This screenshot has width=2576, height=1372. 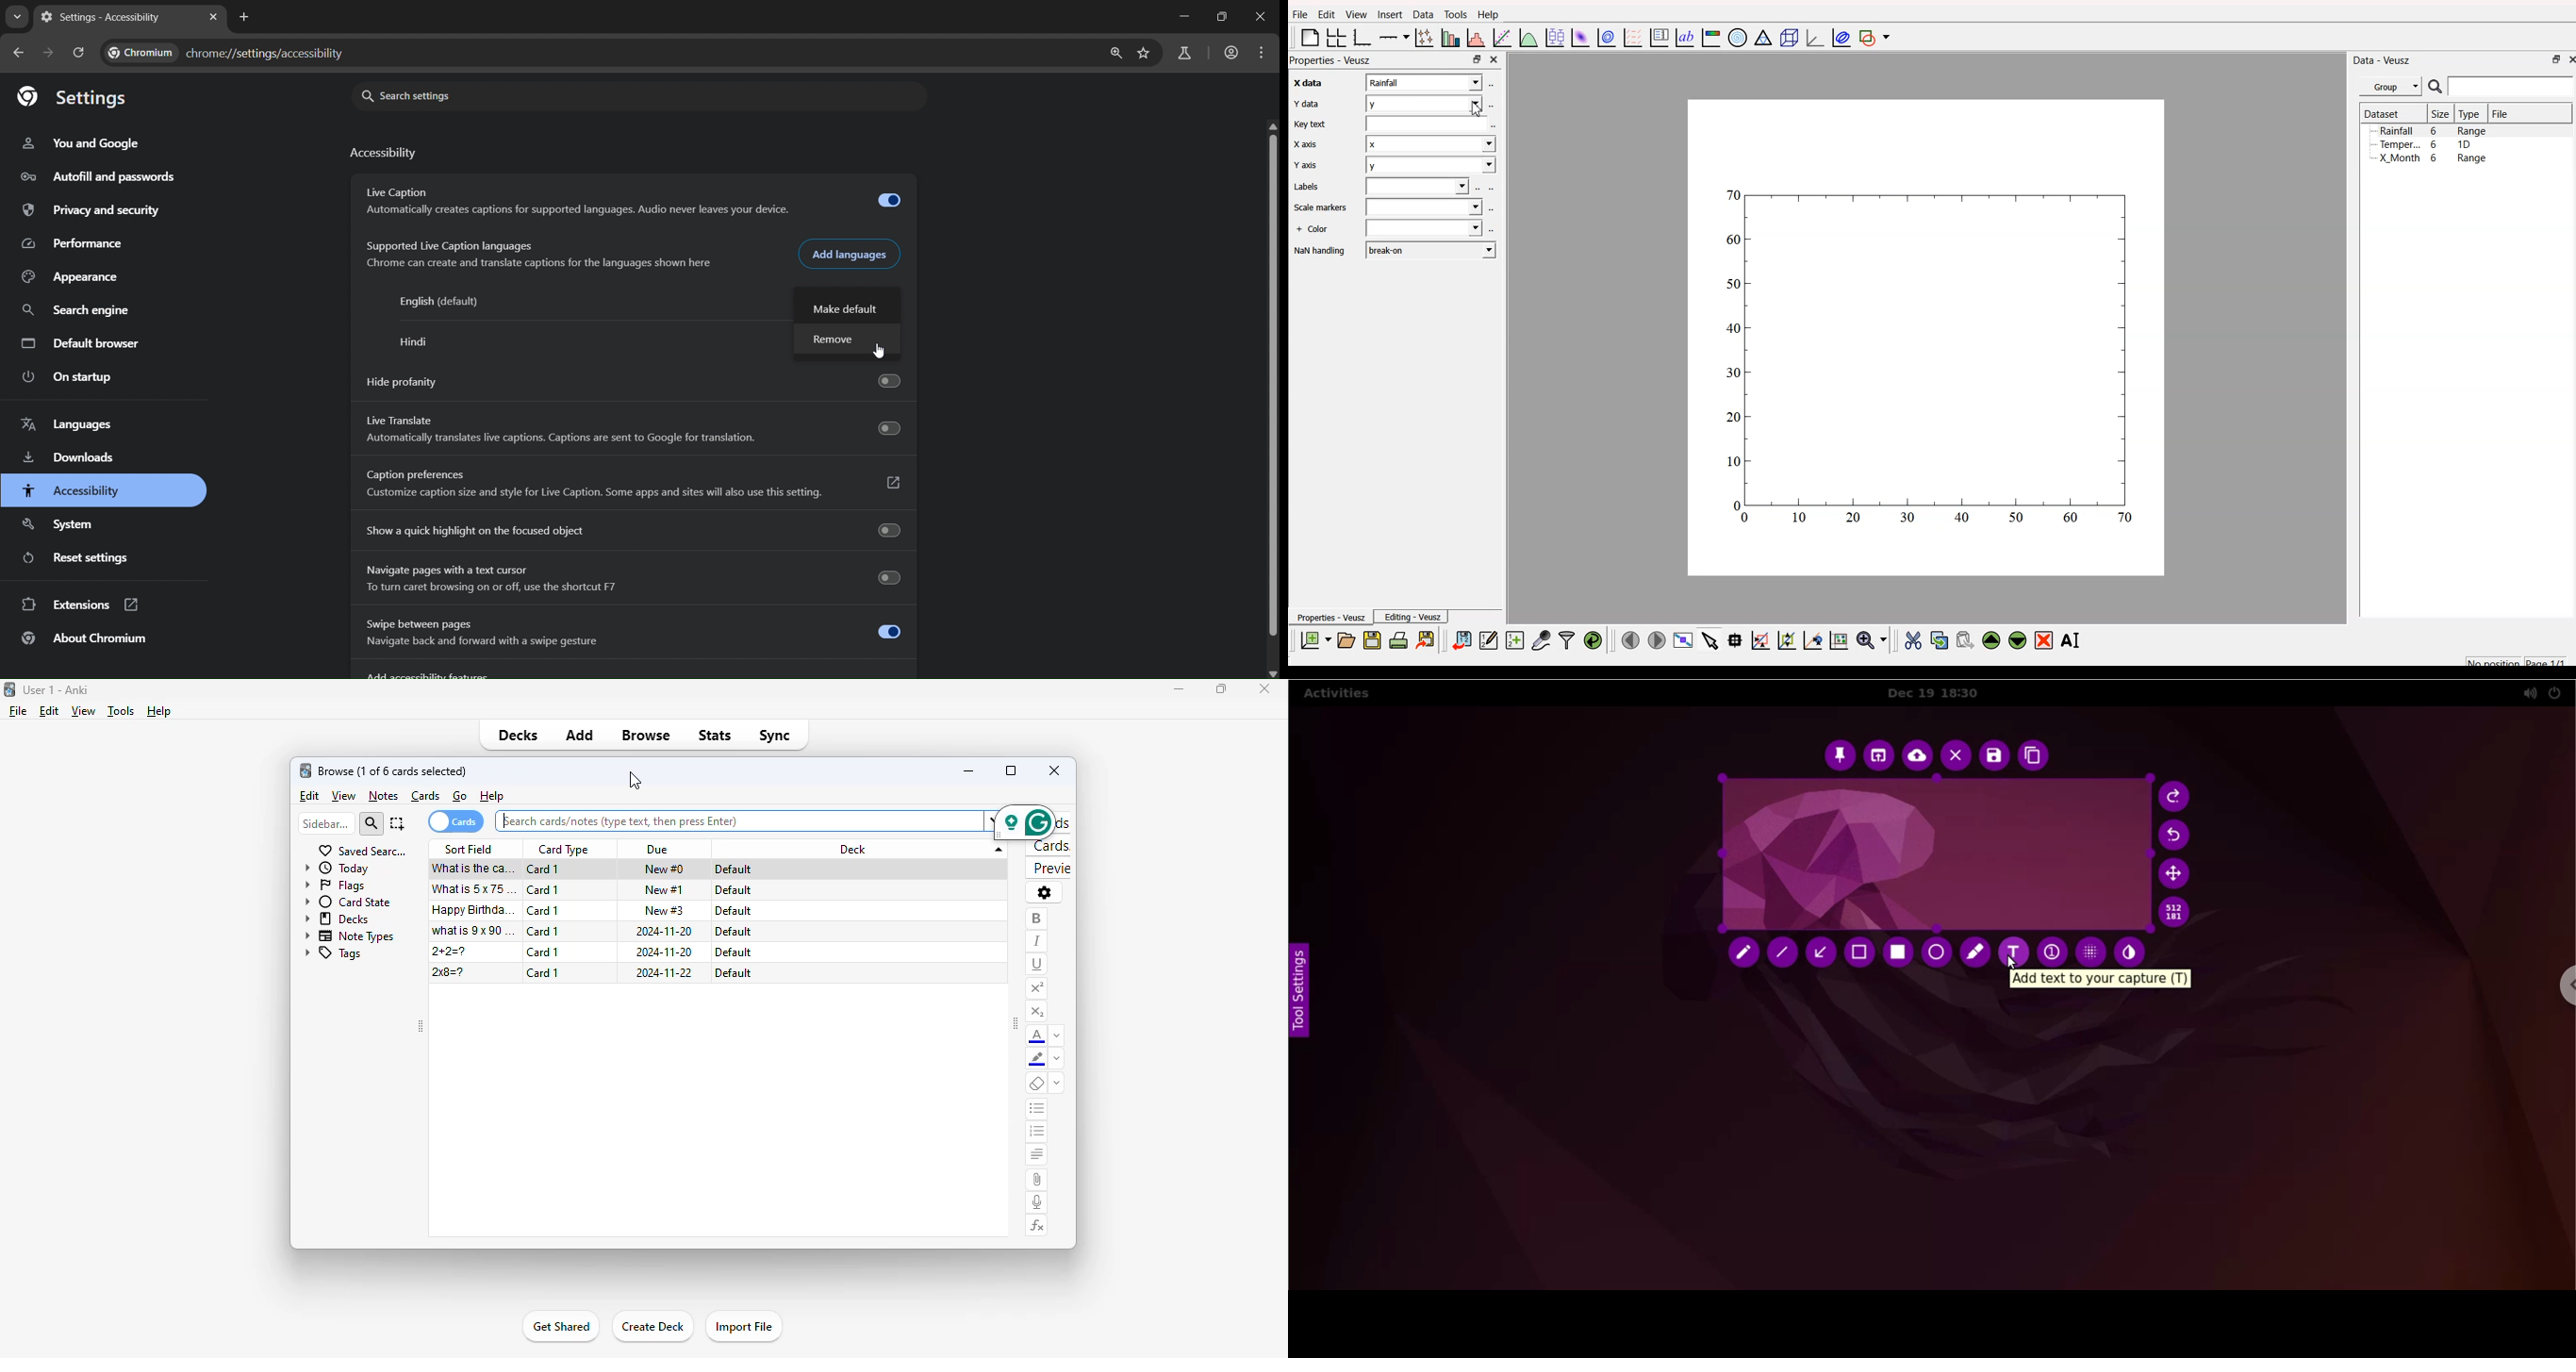 I want to click on edit, so click(x=49, y=711).